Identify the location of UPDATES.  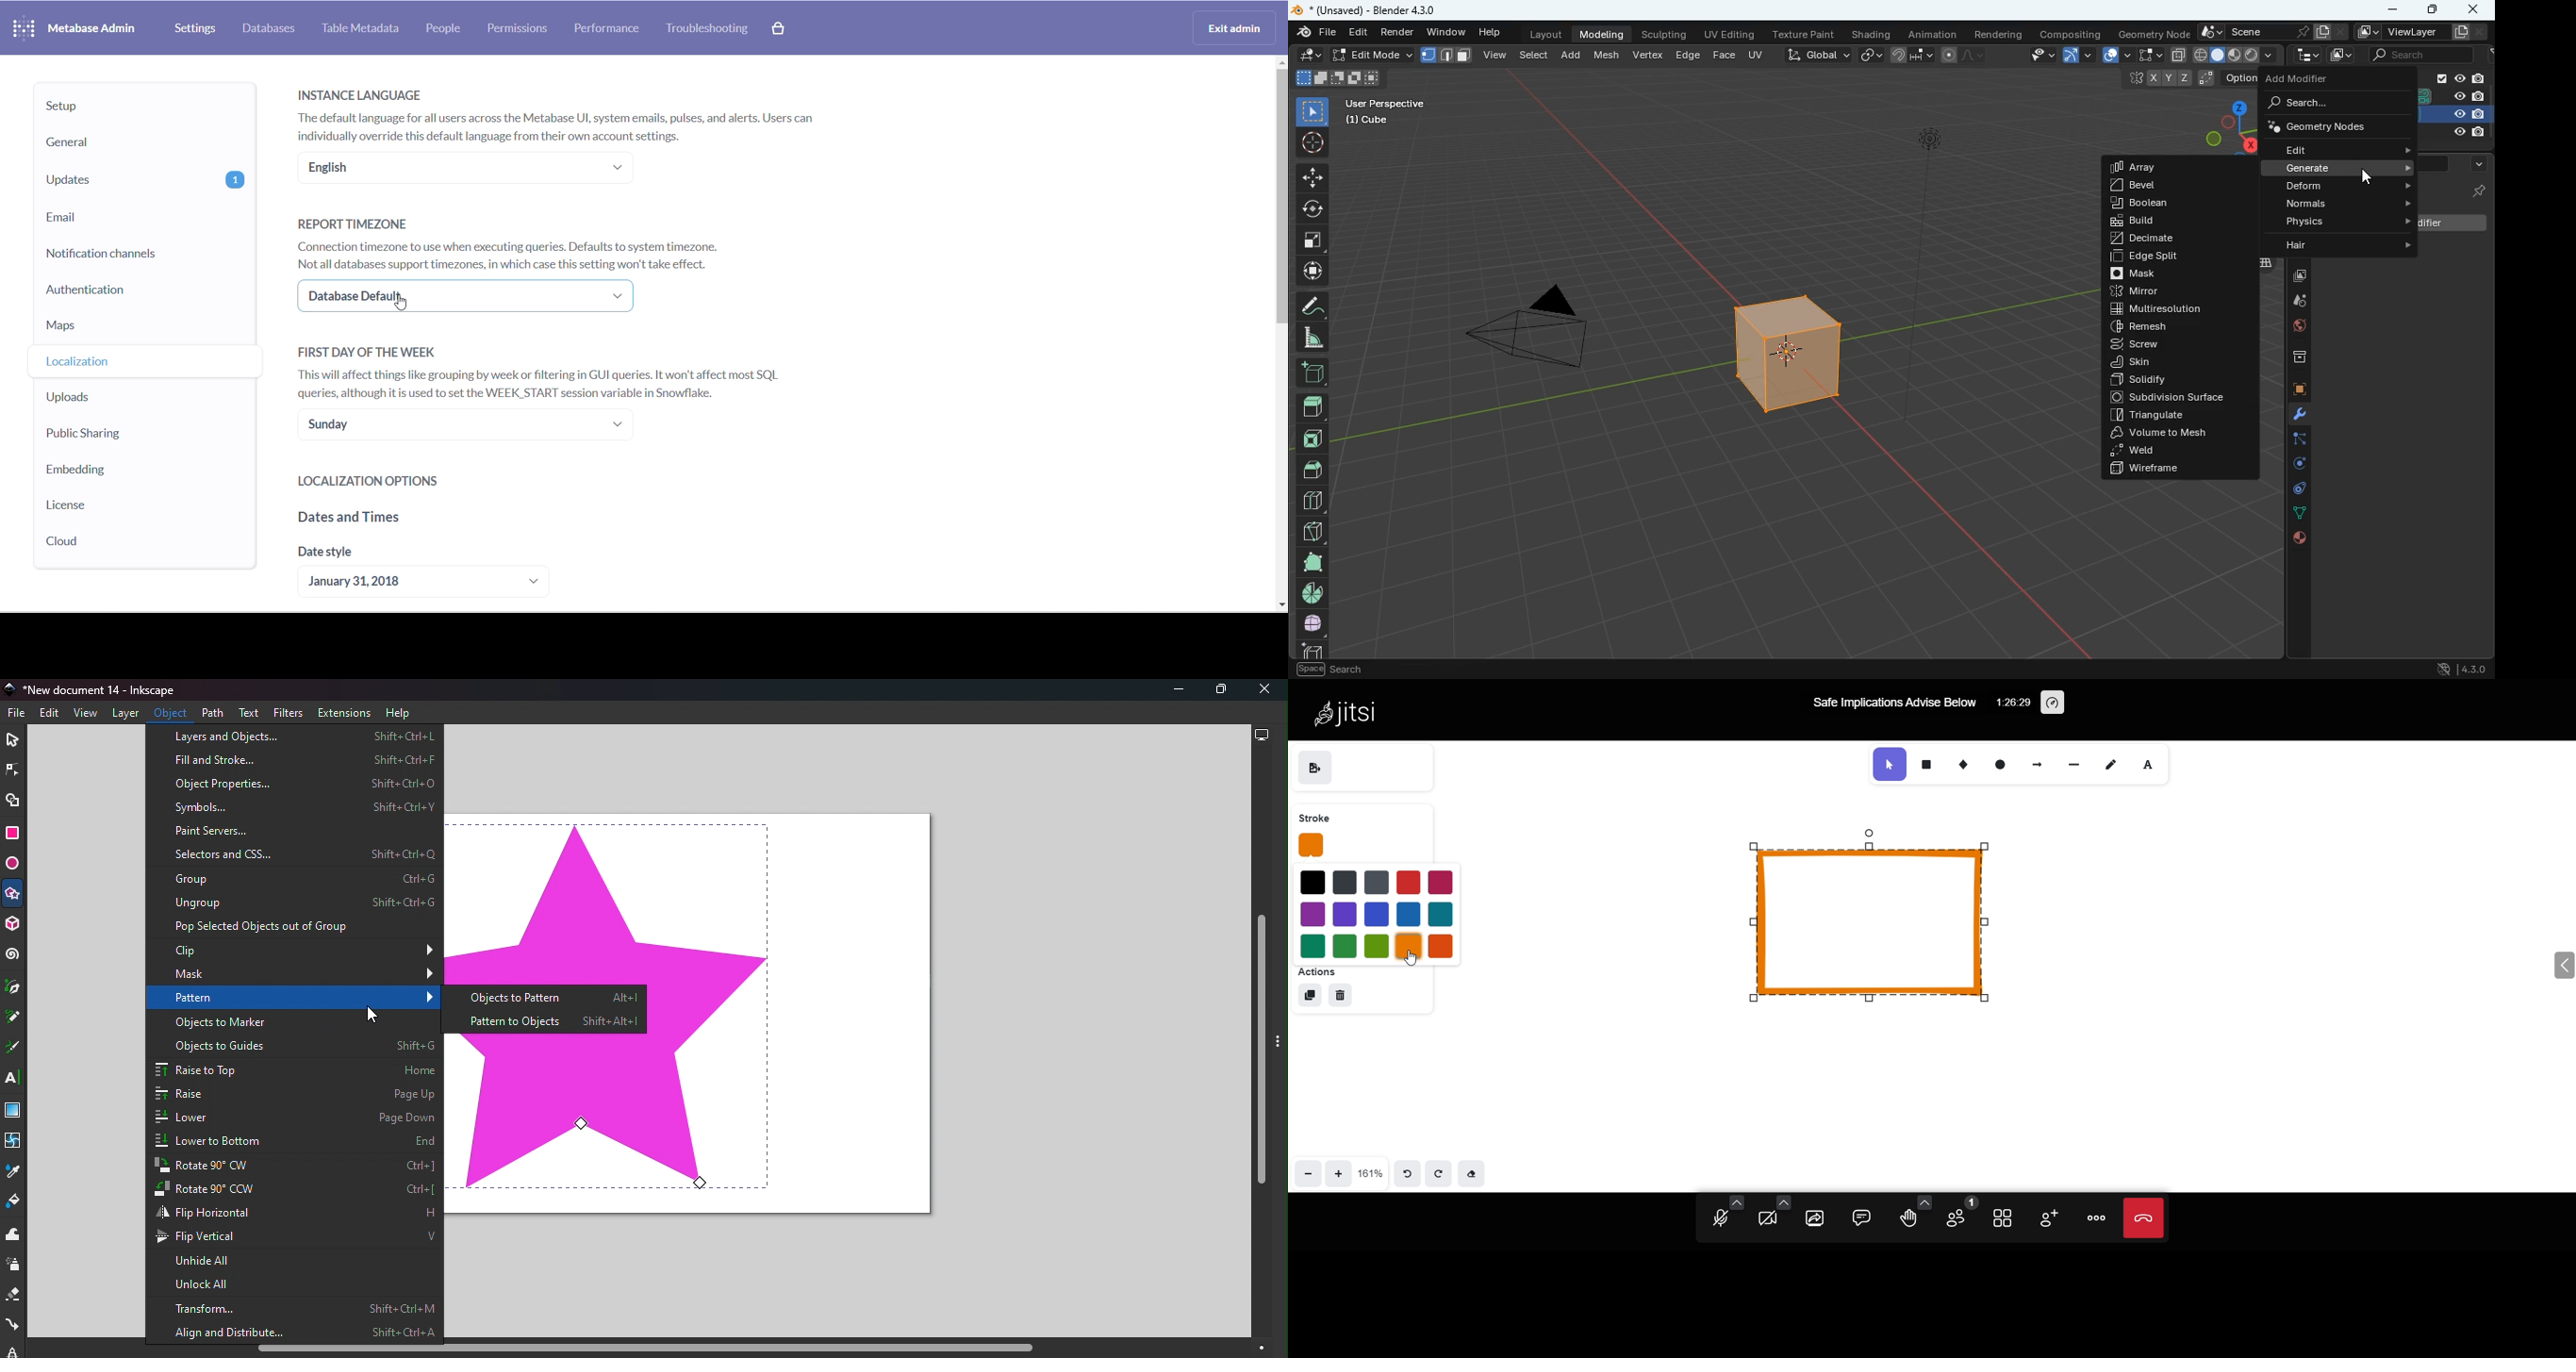
(144, 181).